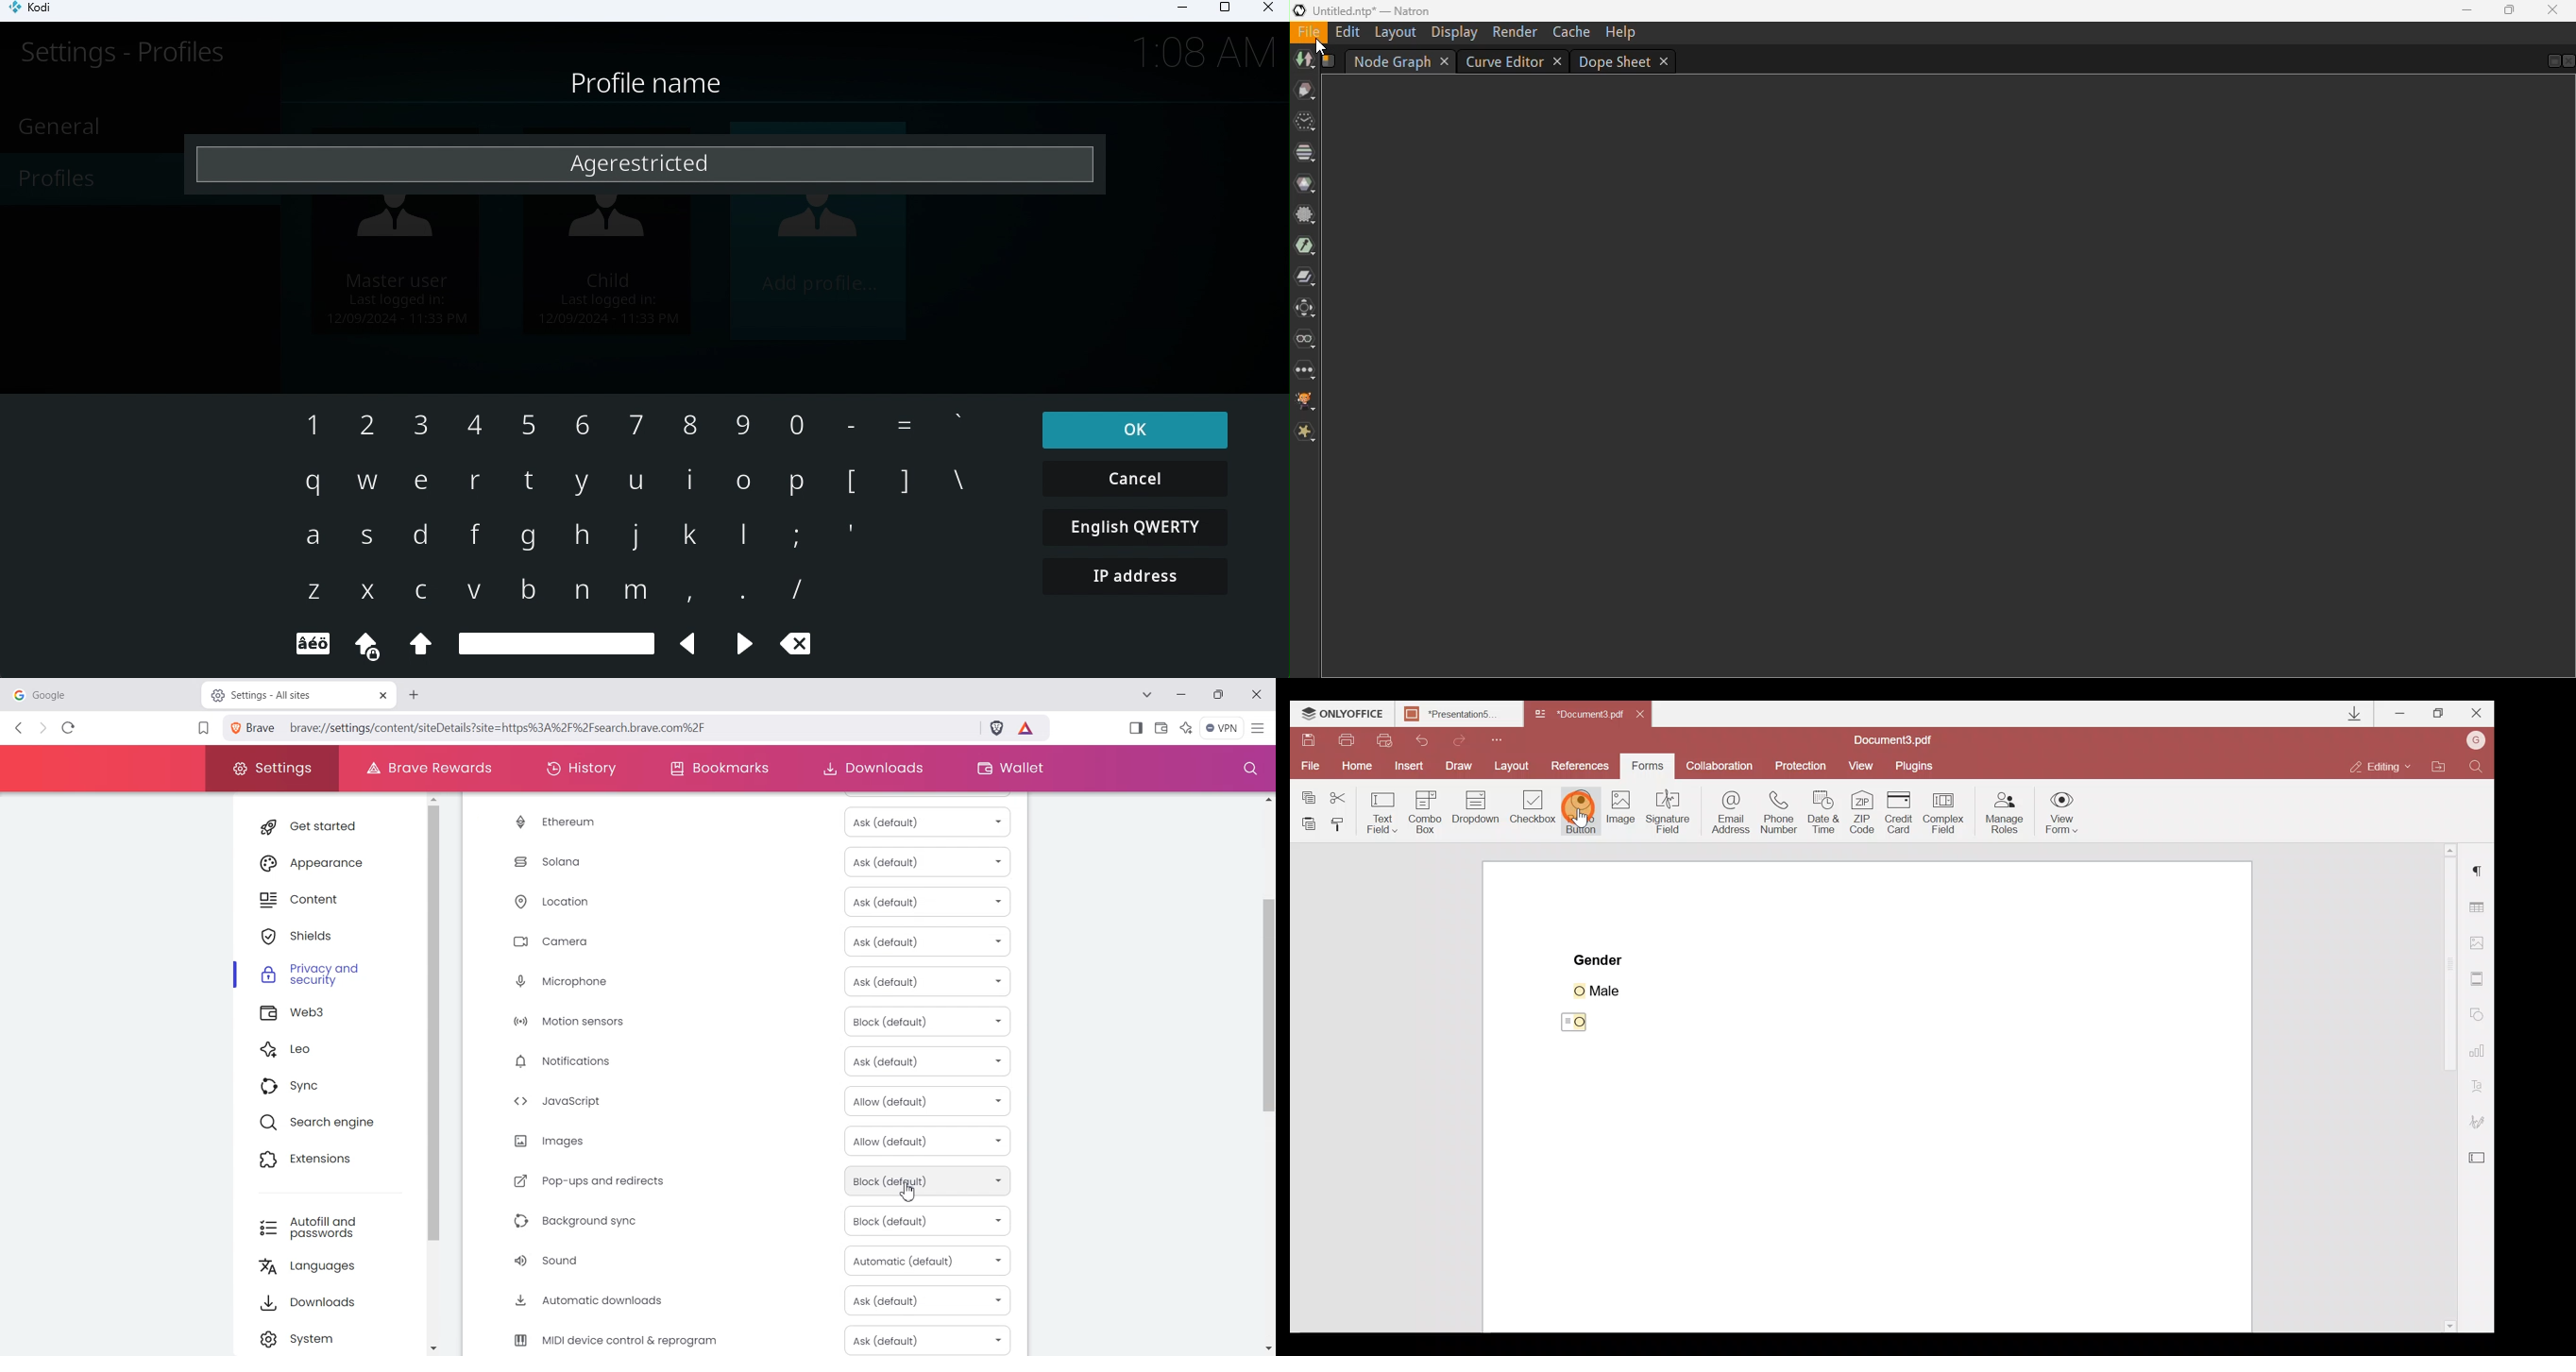  Describe the element at coordinates (1515, 768) in the screenshot. I see `Layout` at that location.